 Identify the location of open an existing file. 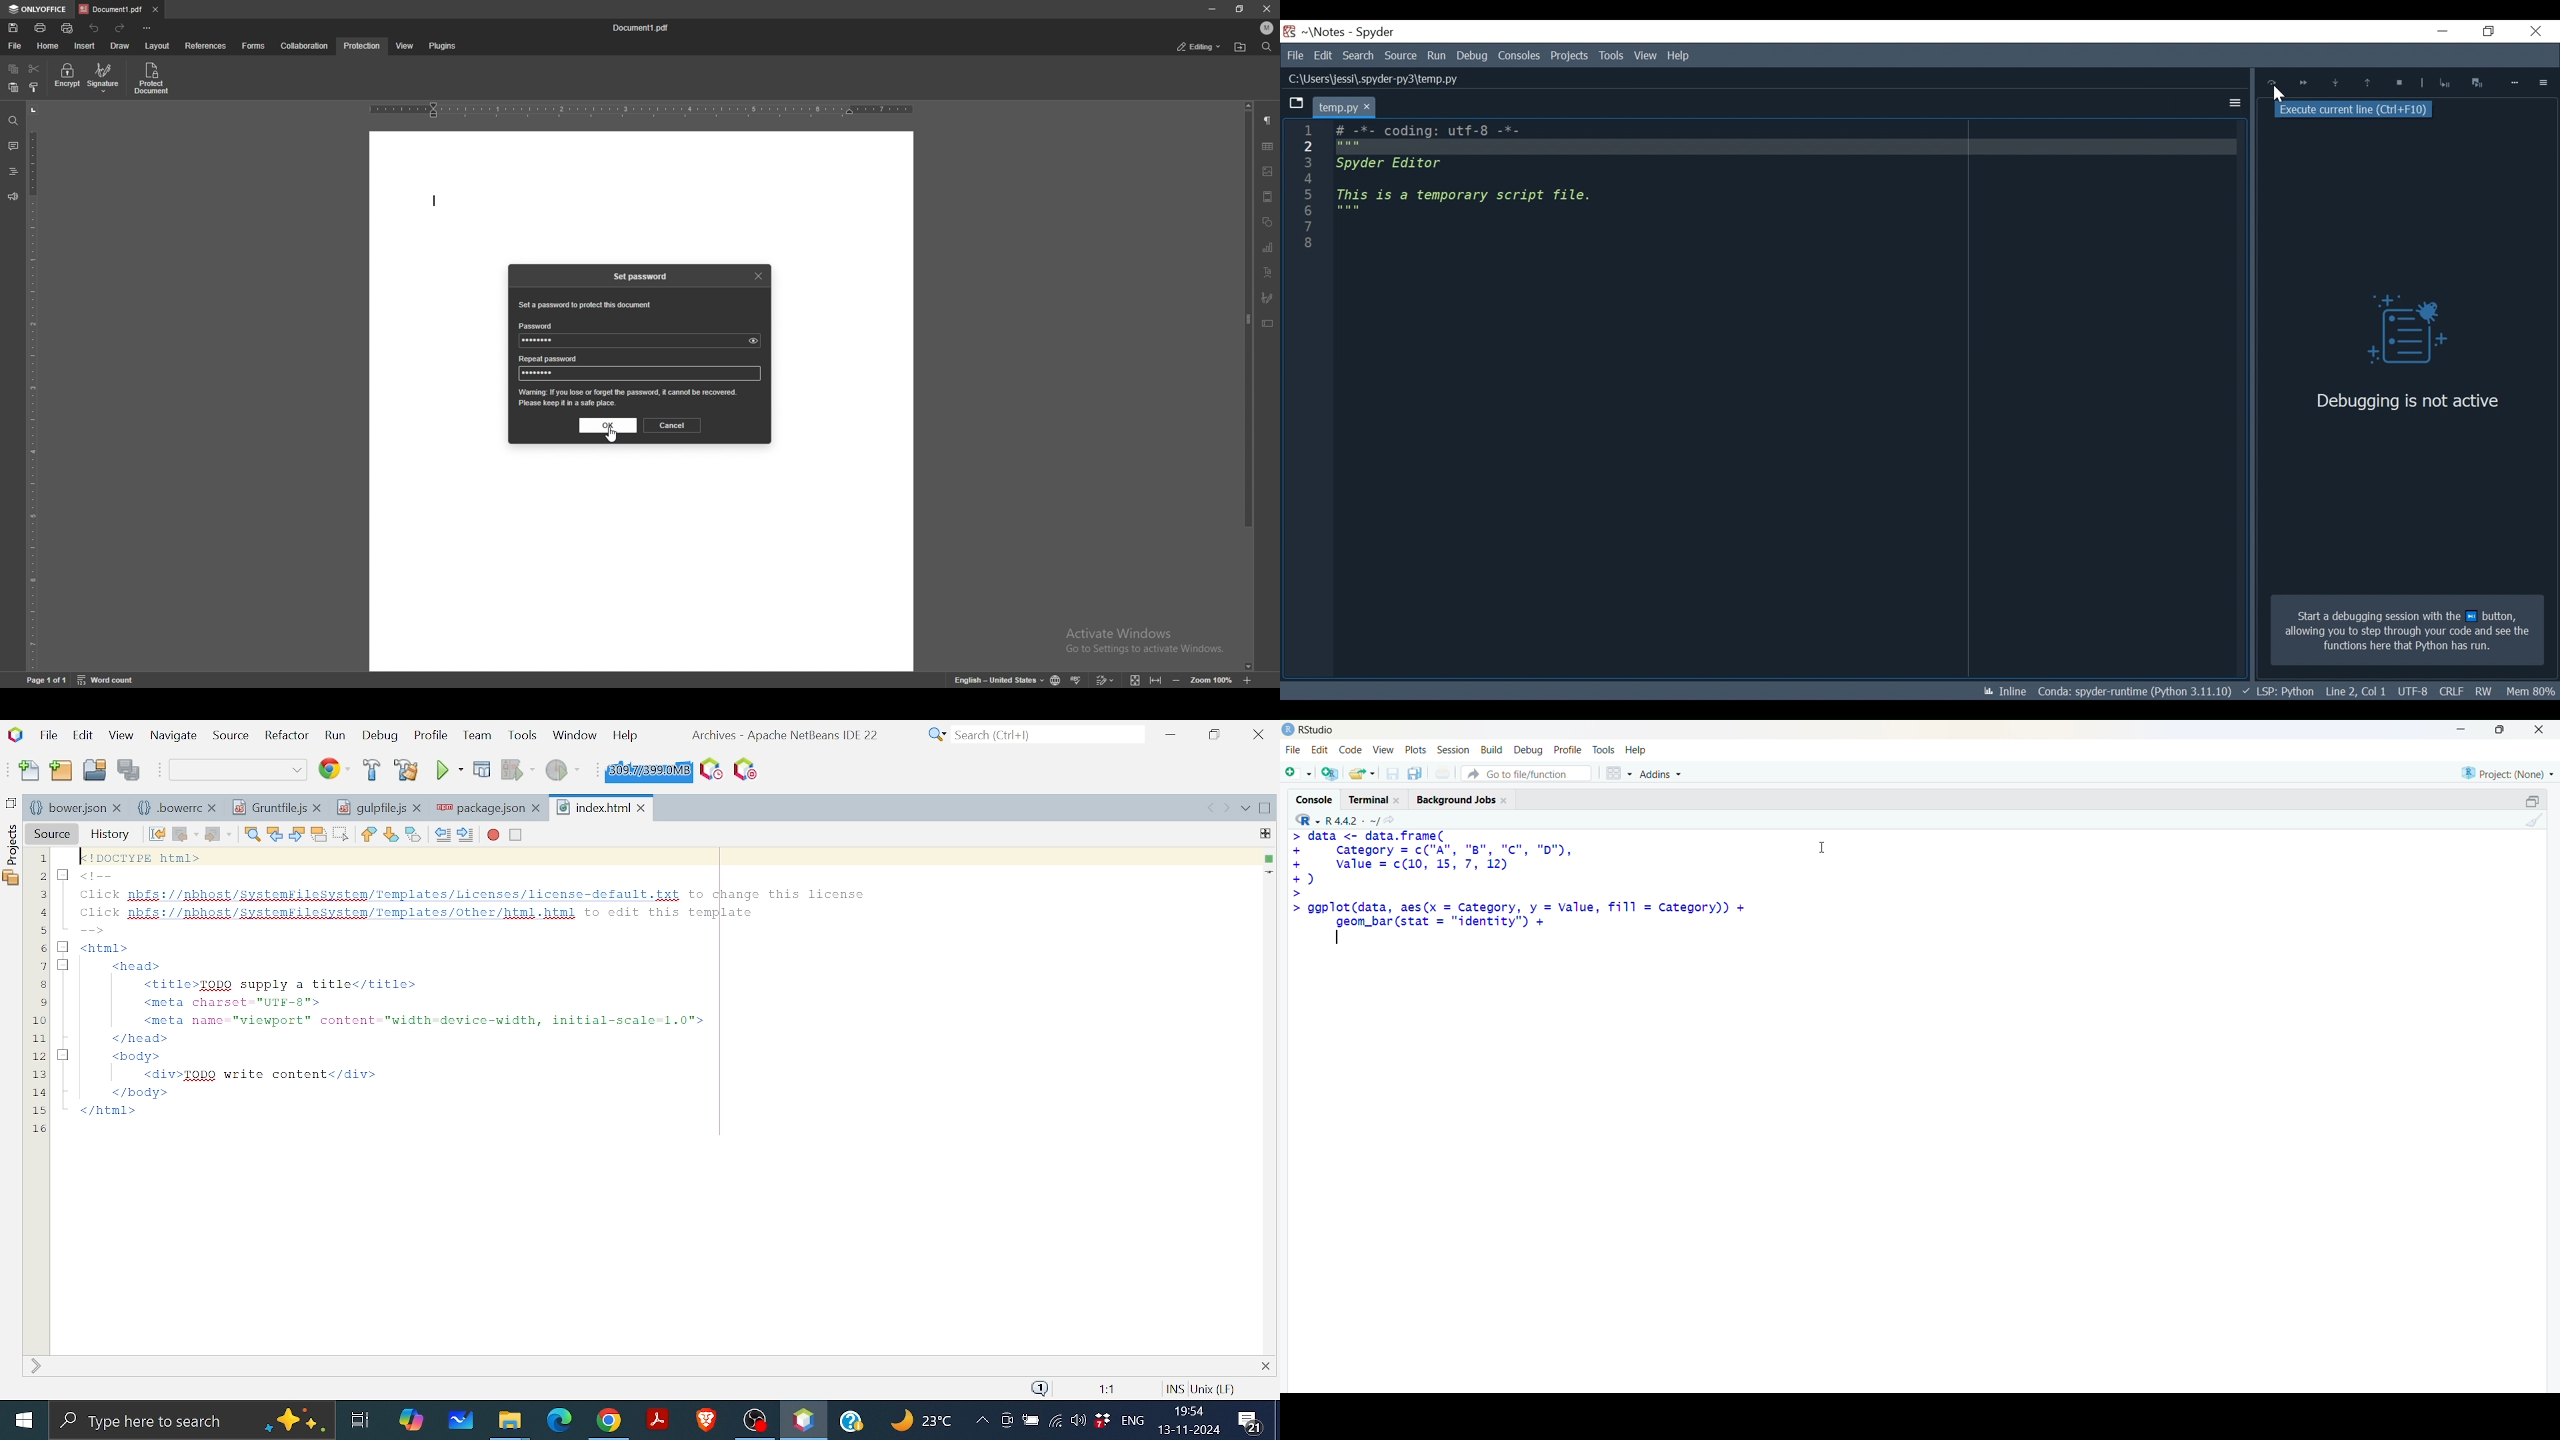
(1361, 773).